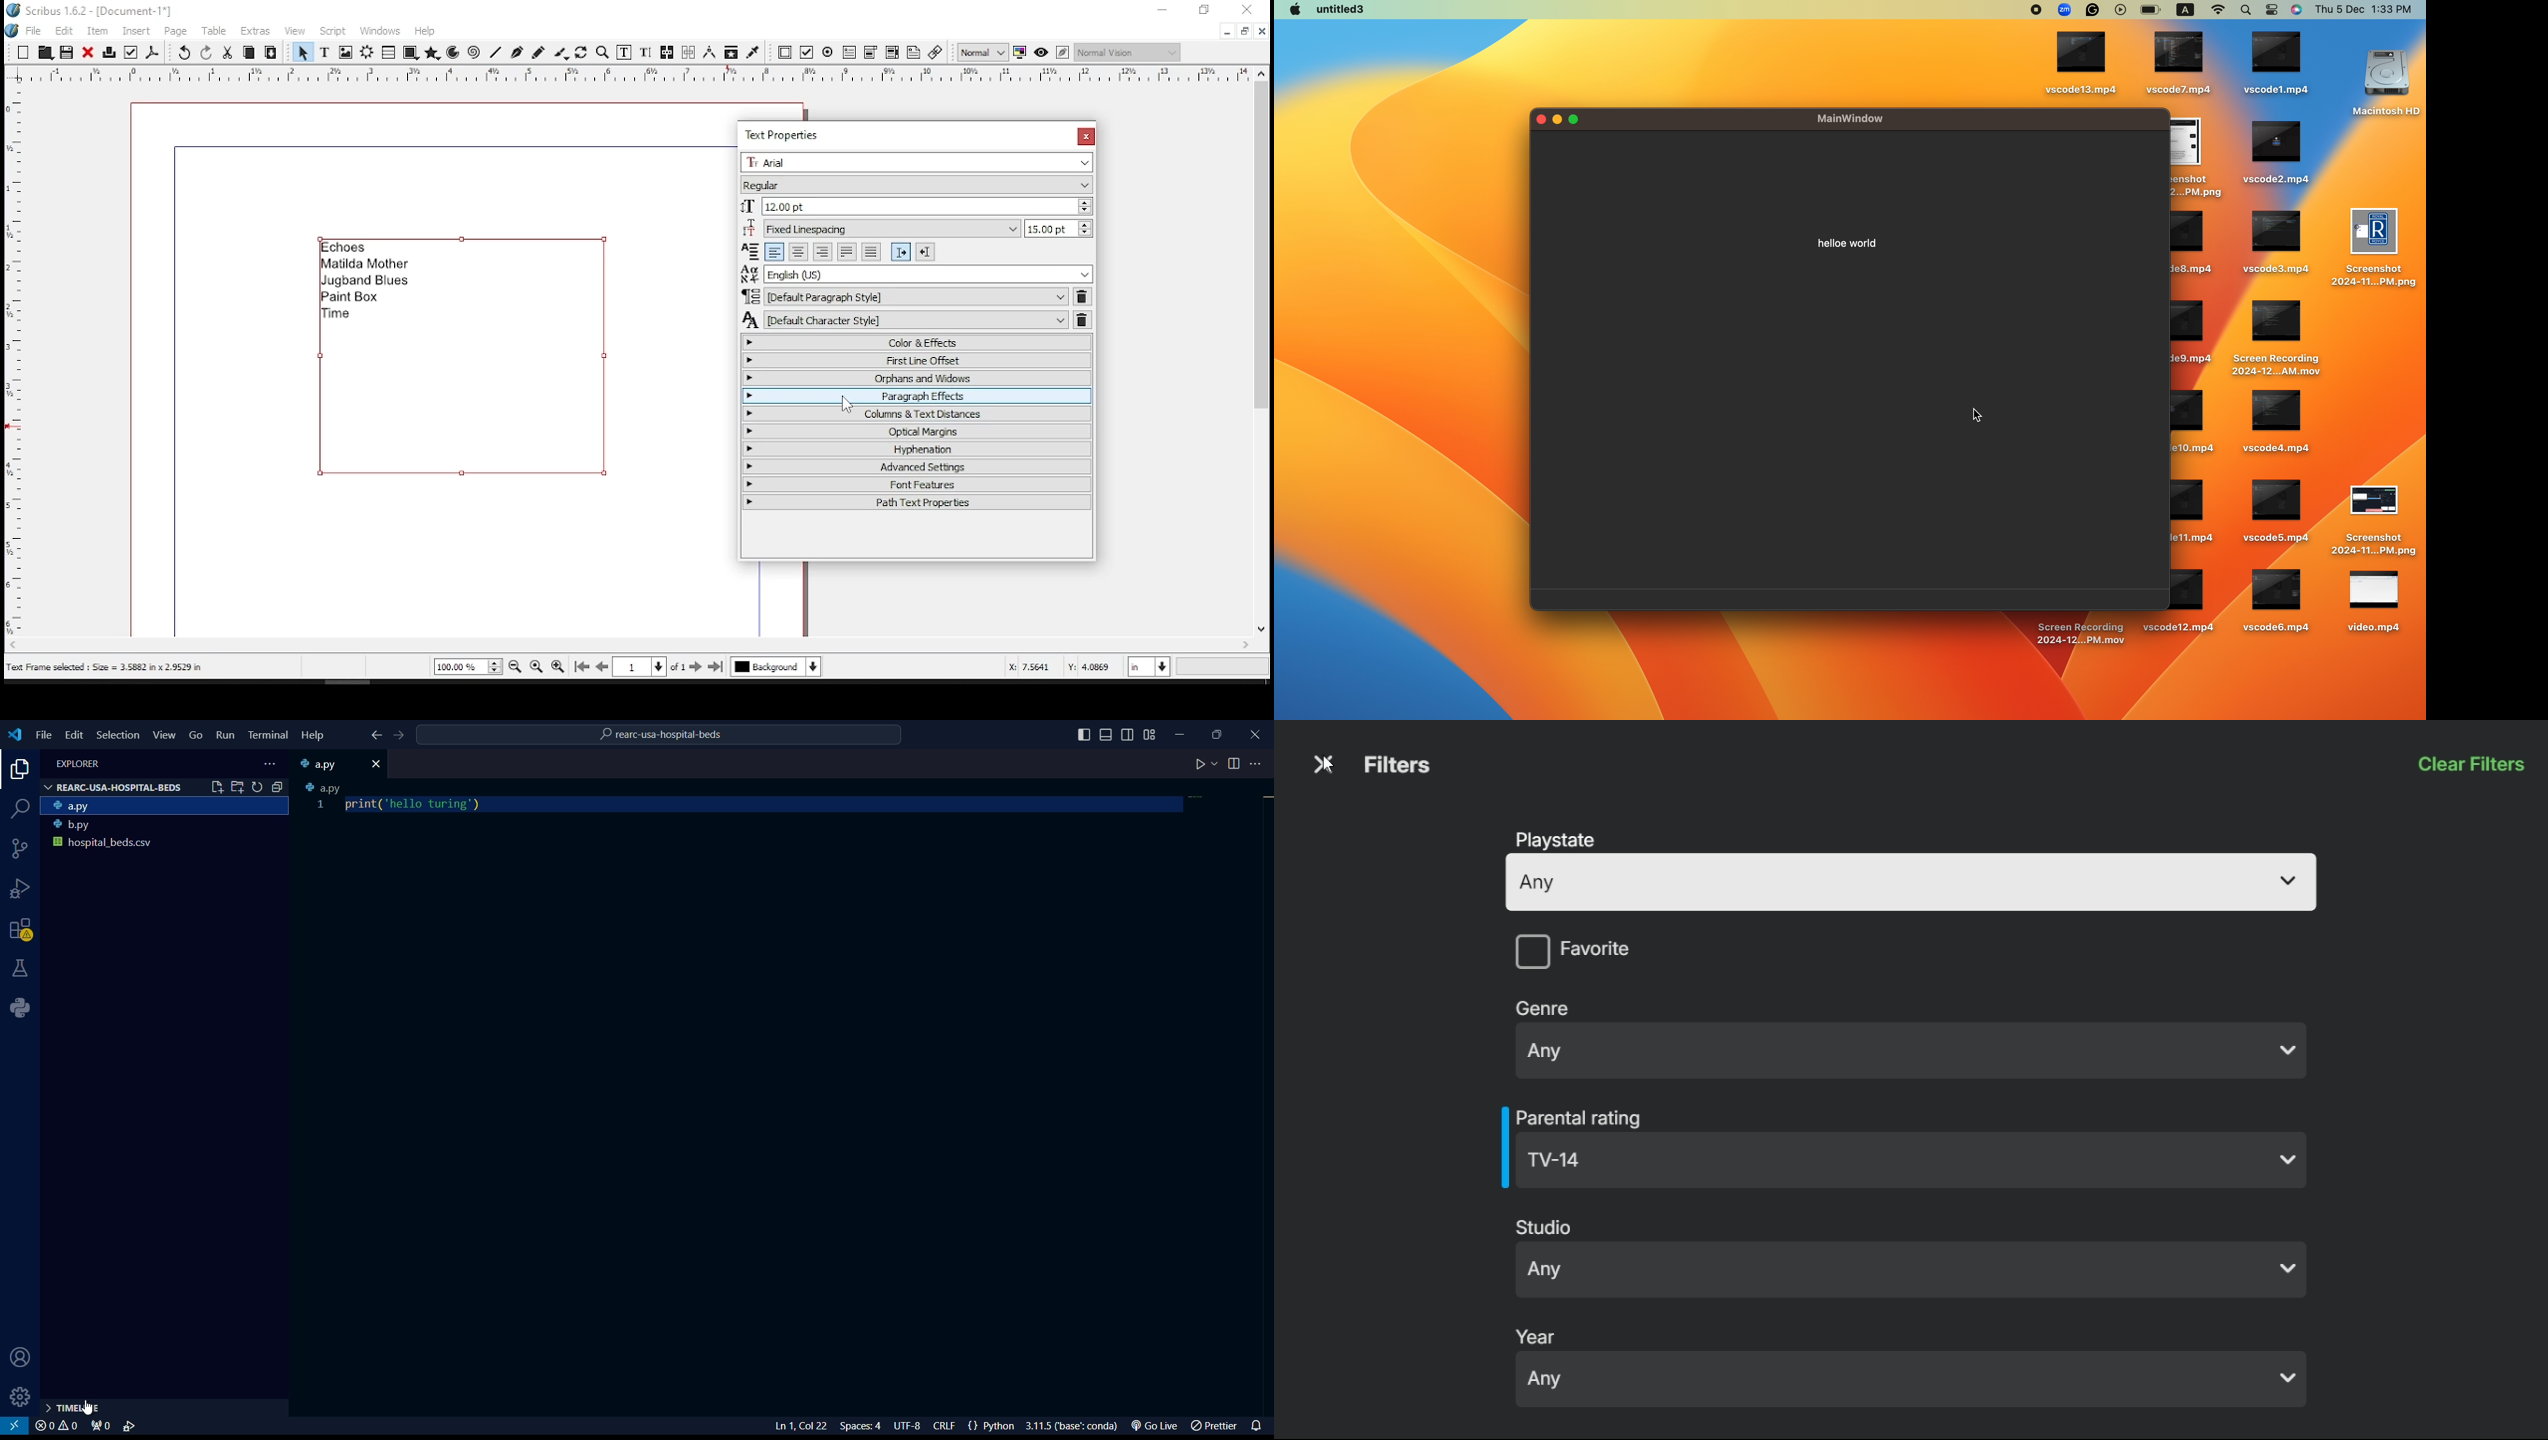 This screenshot has width=2548, height=1456. Describe the element at coordinates (1082, 319) in the screenshot. I see `delete character style` at that location.